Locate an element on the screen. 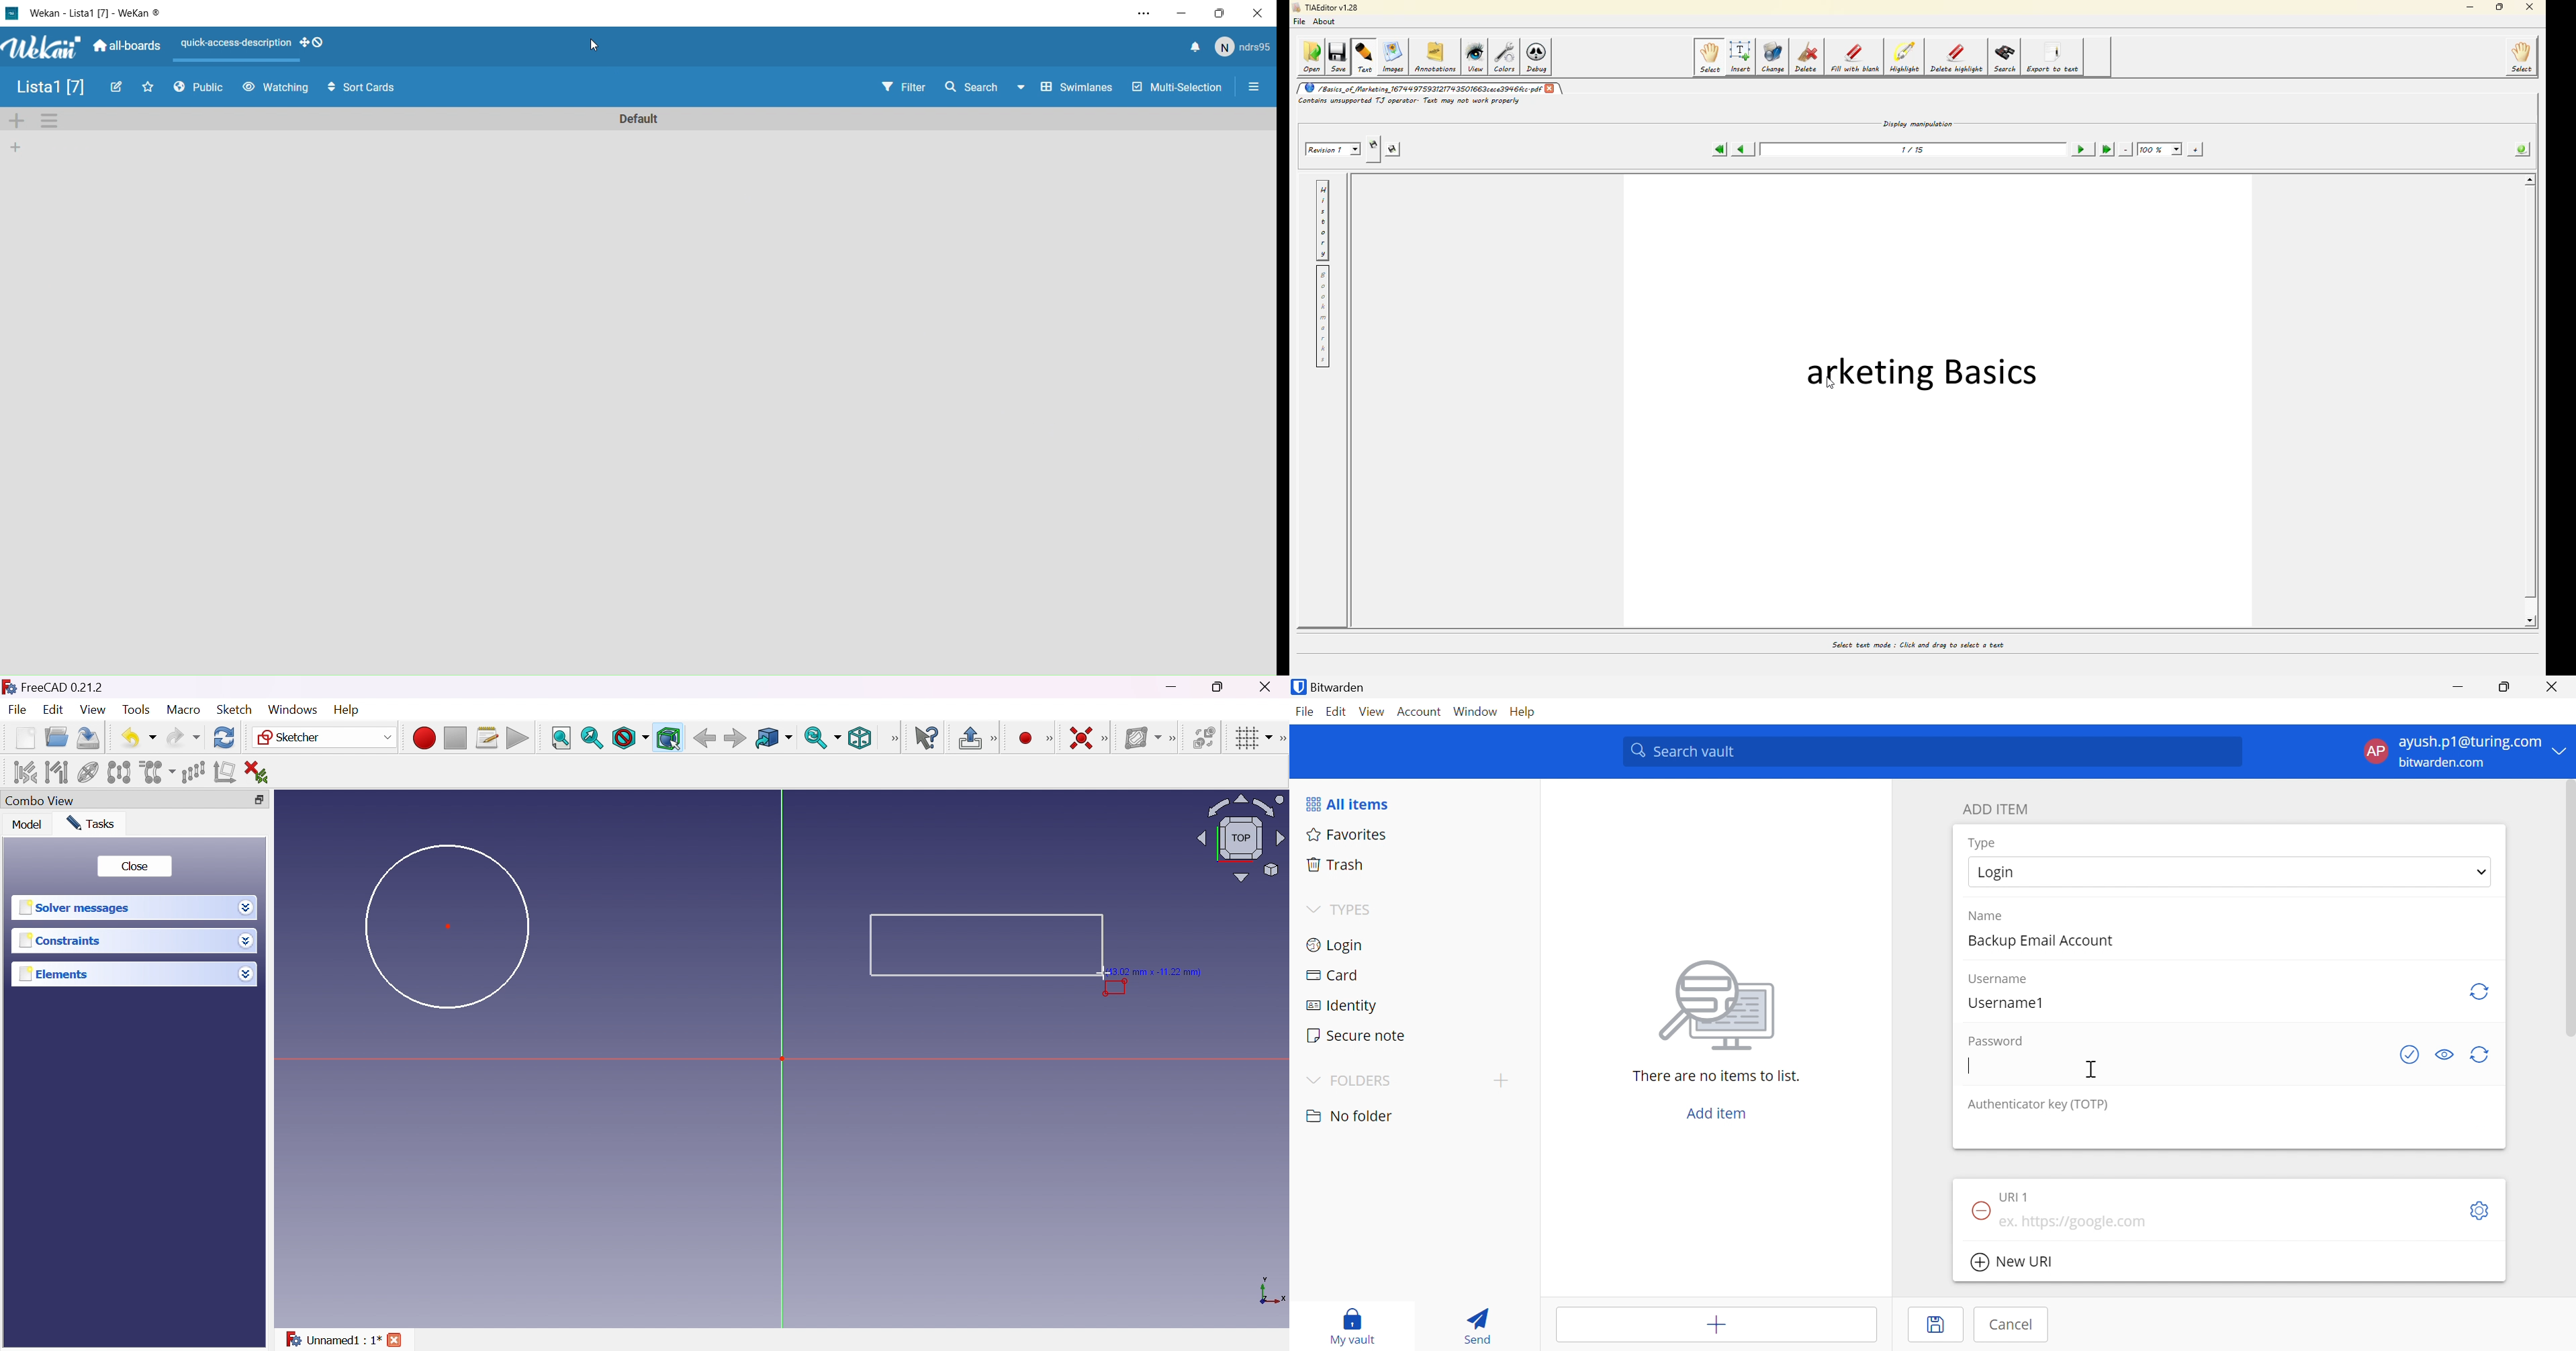 The width and height of the screenshot is (2576, 1372). Default is located at coordinates (635, 121).